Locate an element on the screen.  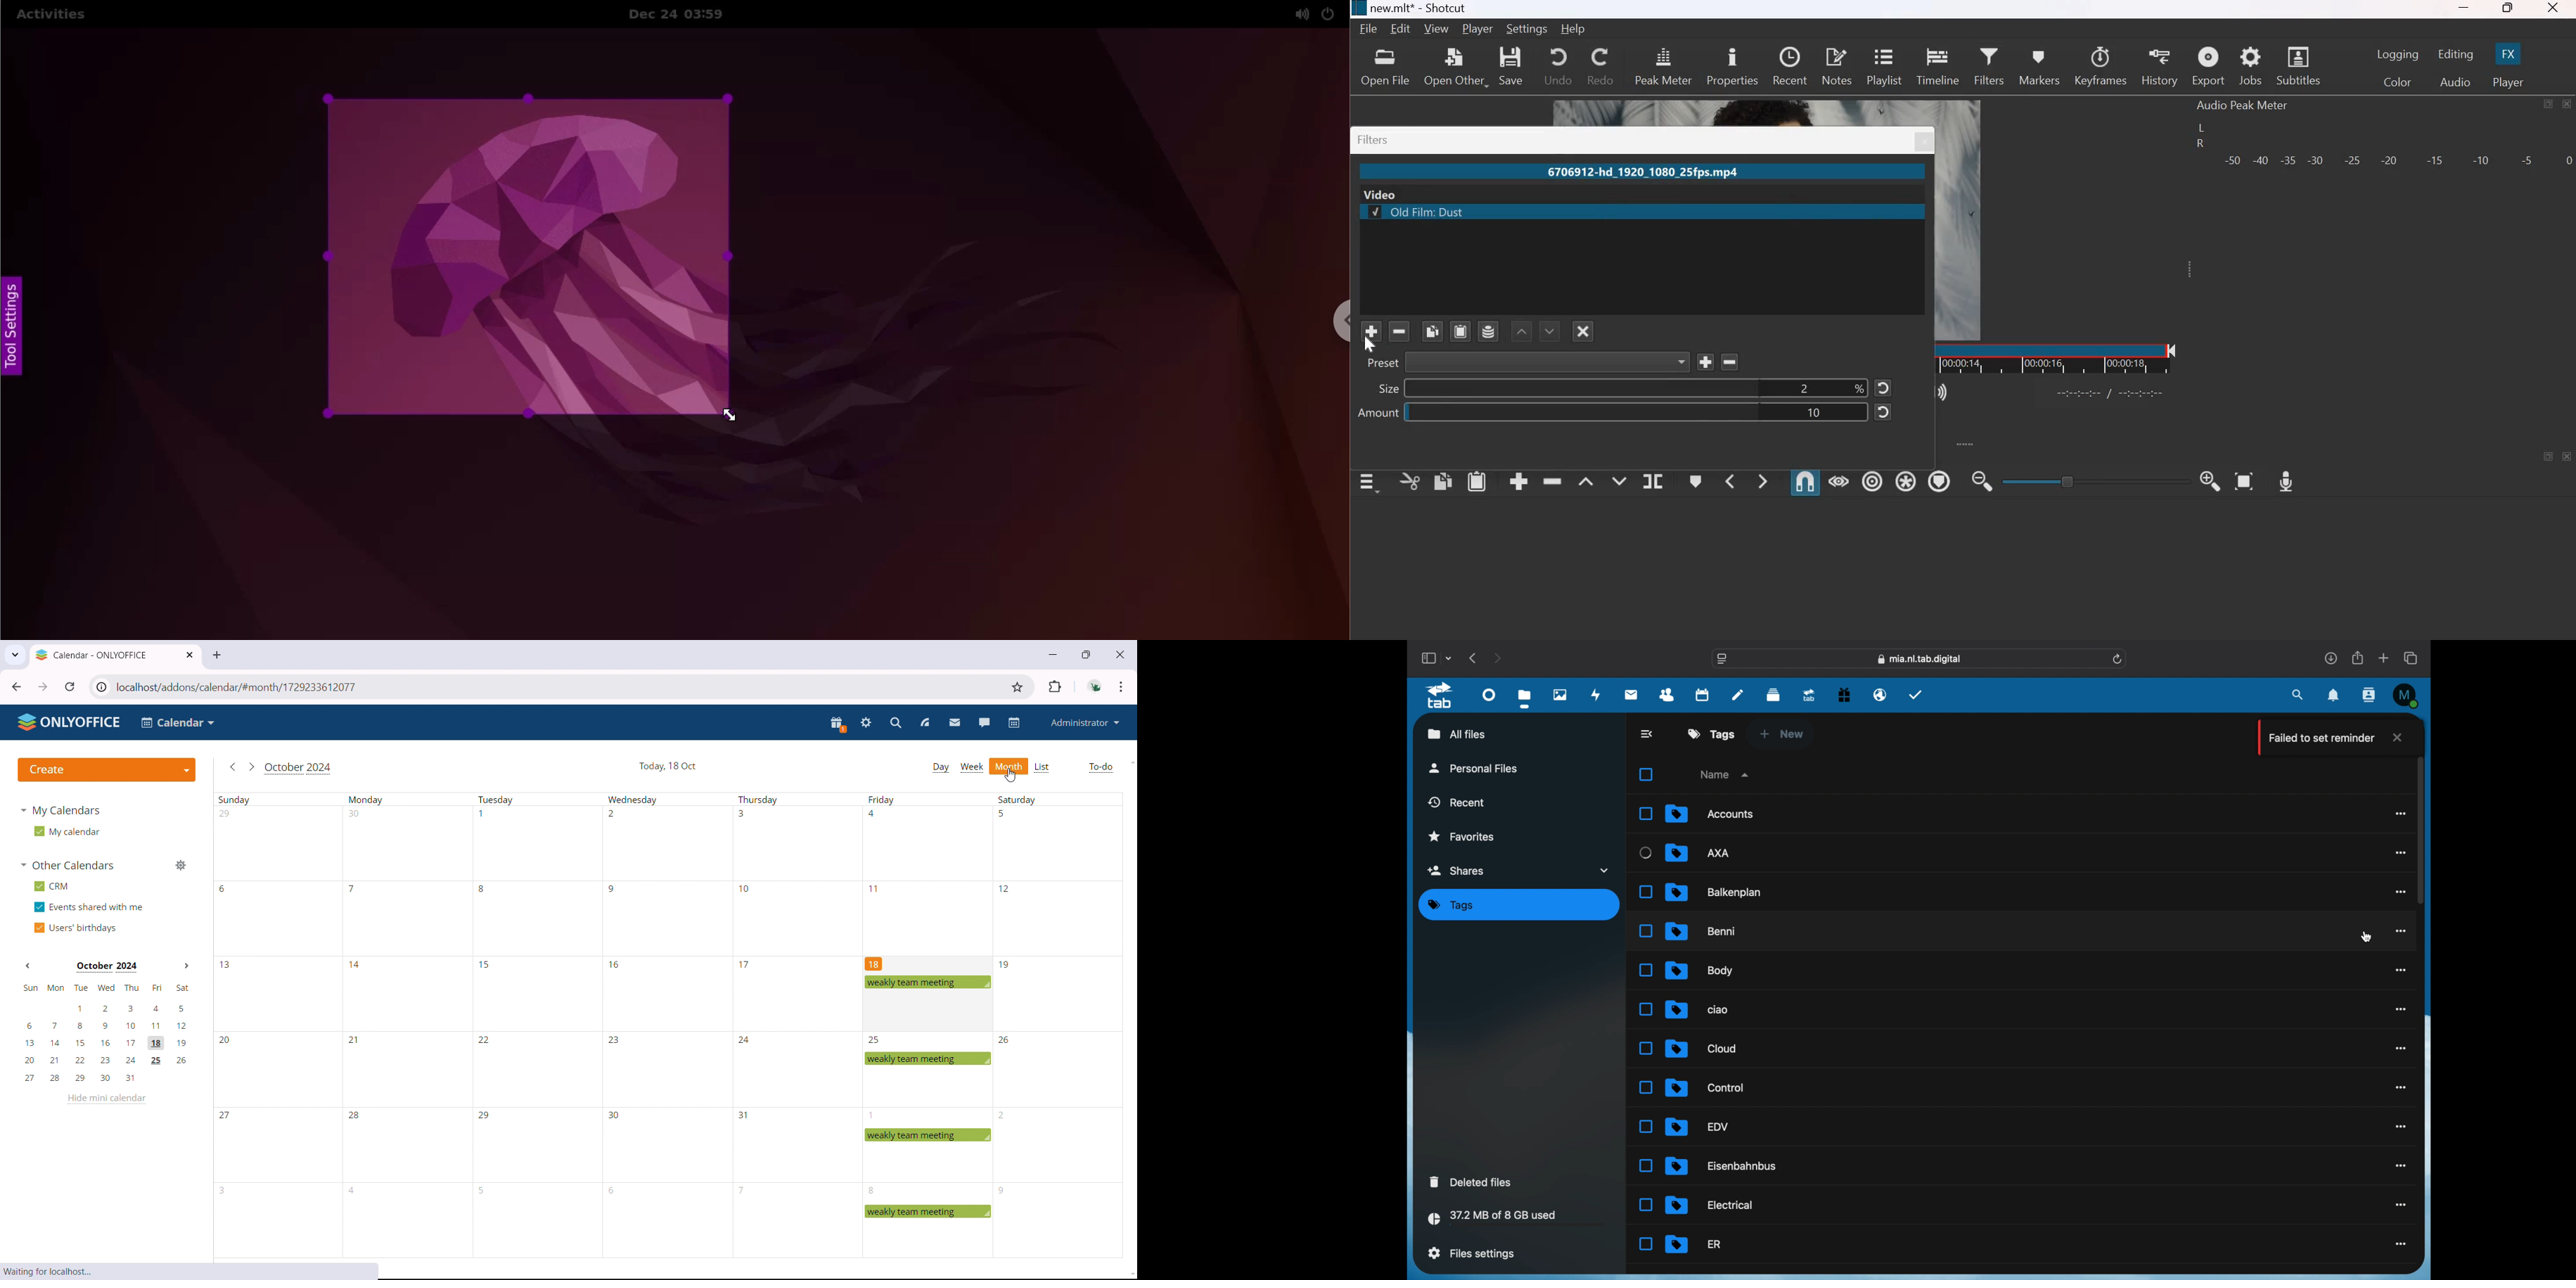
storage is located at coordinates (1517, 1220).